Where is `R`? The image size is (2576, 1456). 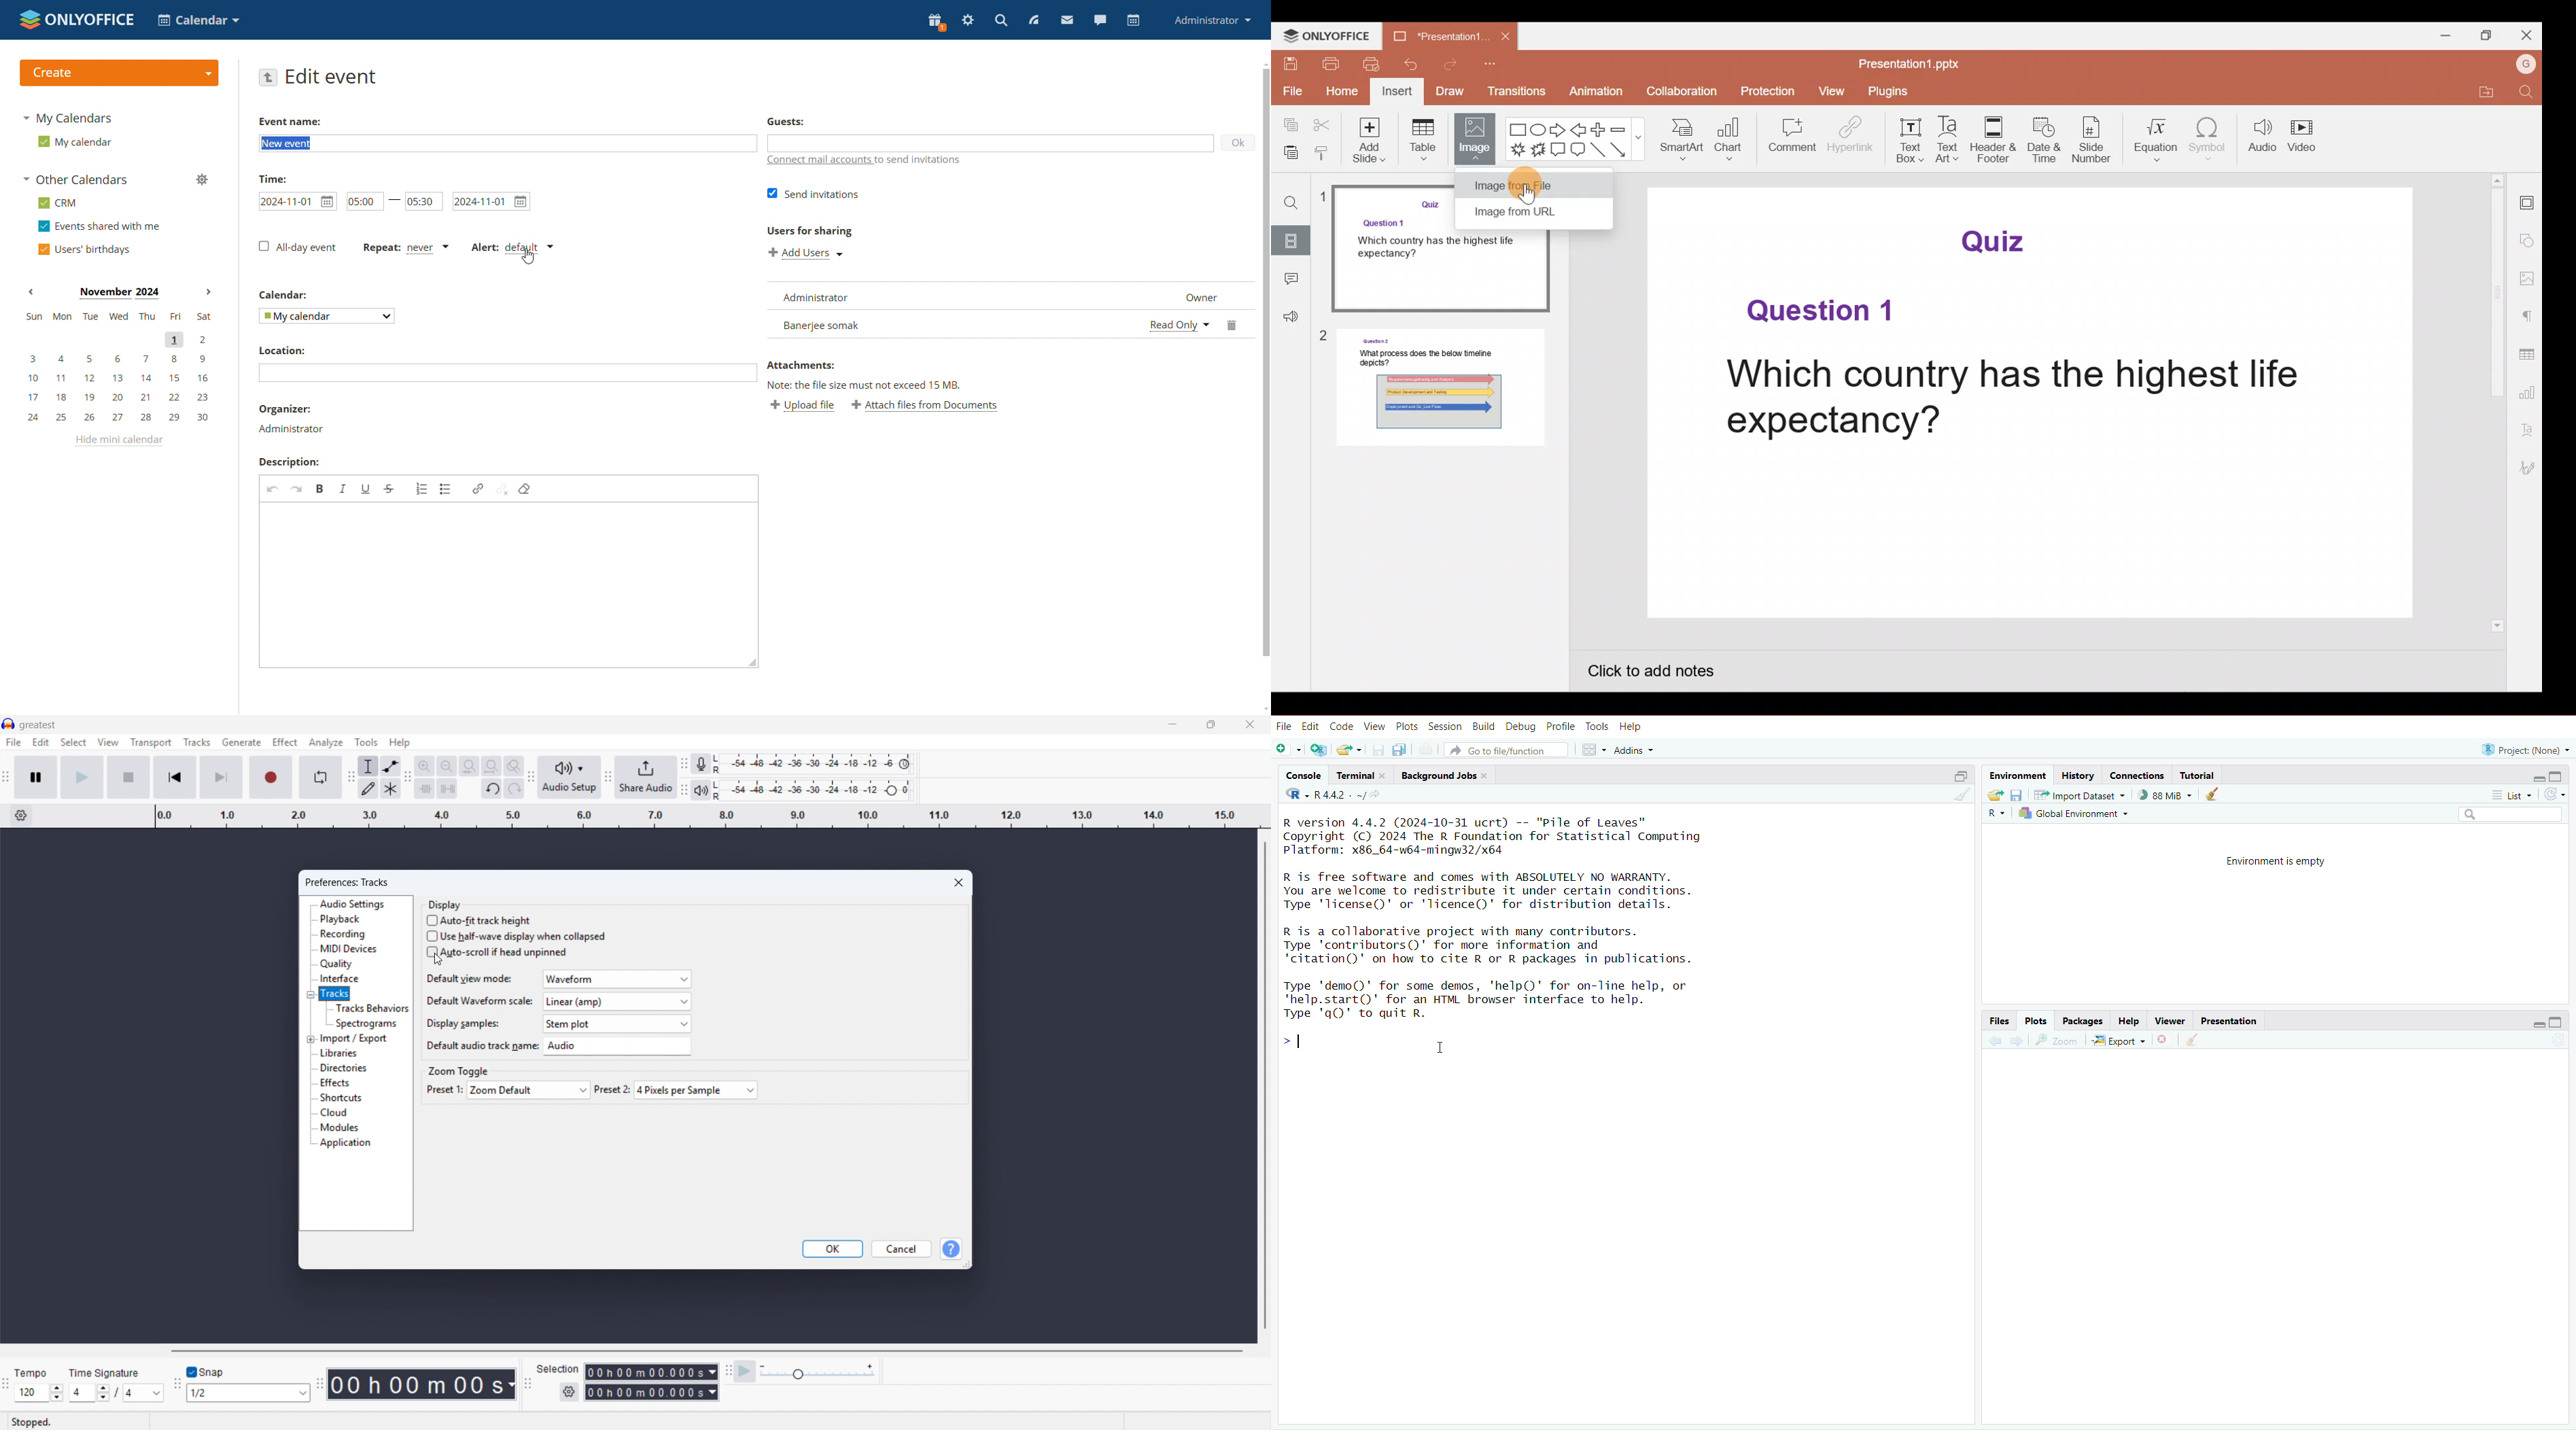 R is located at coordinates (1995, 813).